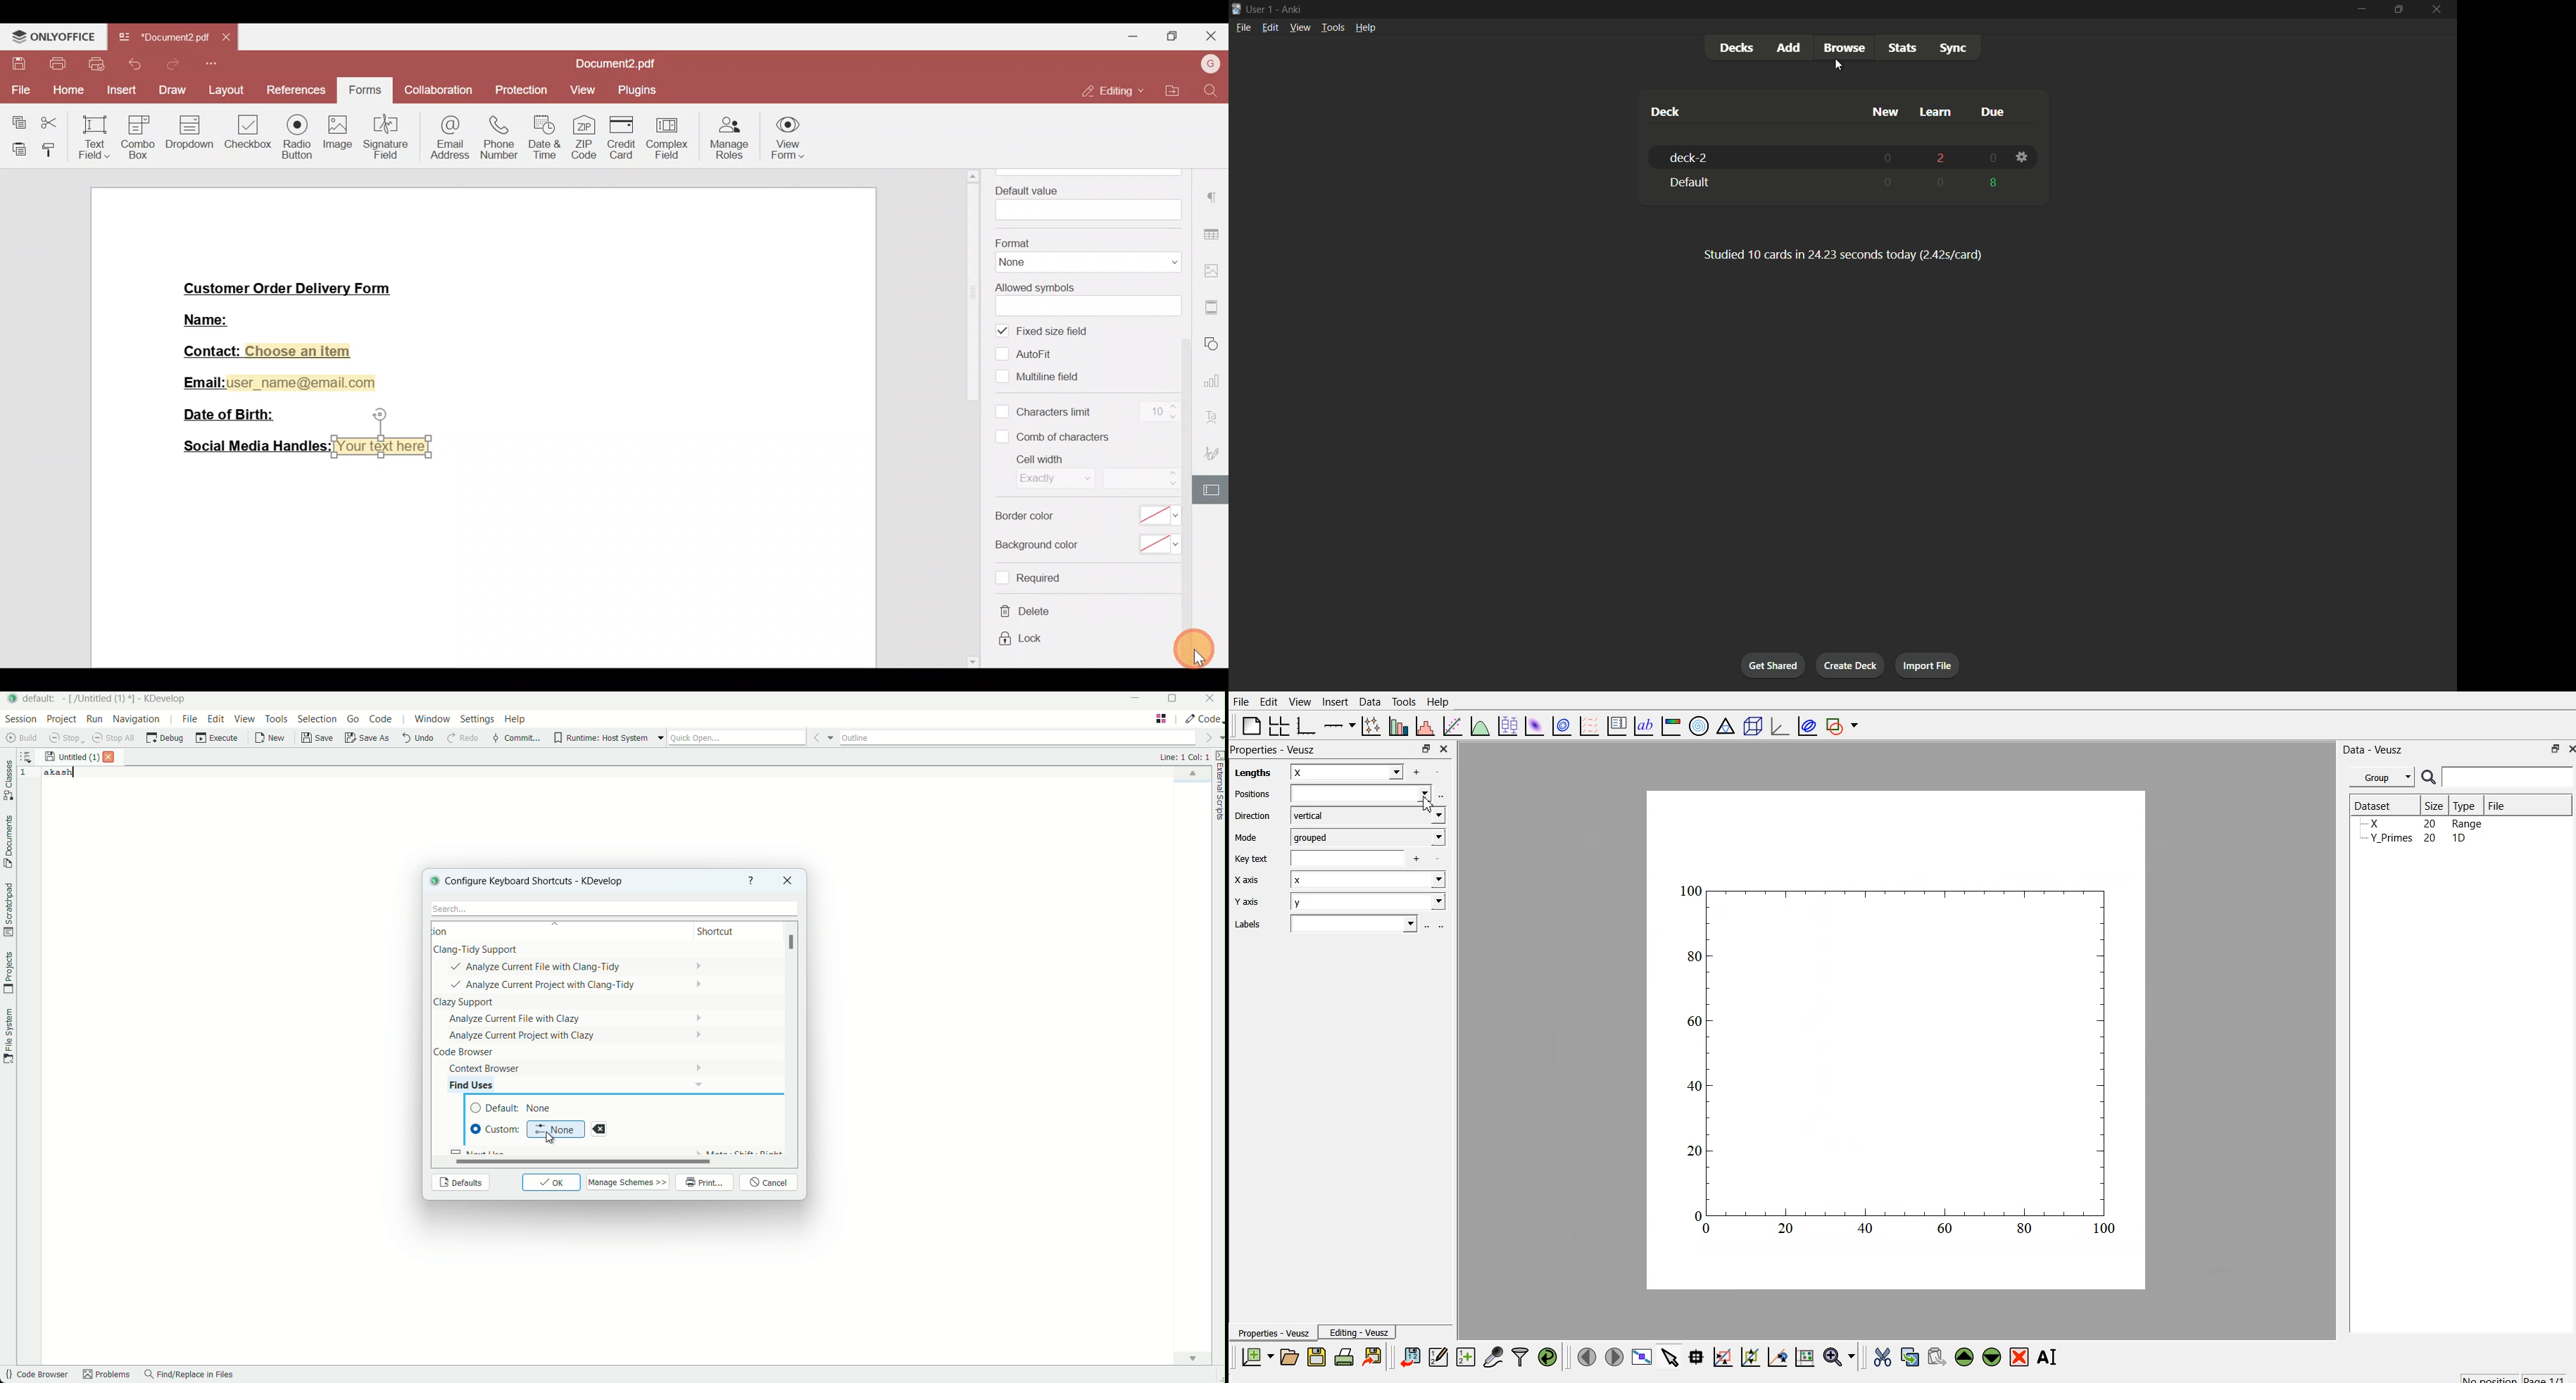 The width and height of the screenshot is (2576, 1400). What do you see at coordinates (584, 134) in the screenshot?
I see `ZIP code` at bounding box center [584, 134].